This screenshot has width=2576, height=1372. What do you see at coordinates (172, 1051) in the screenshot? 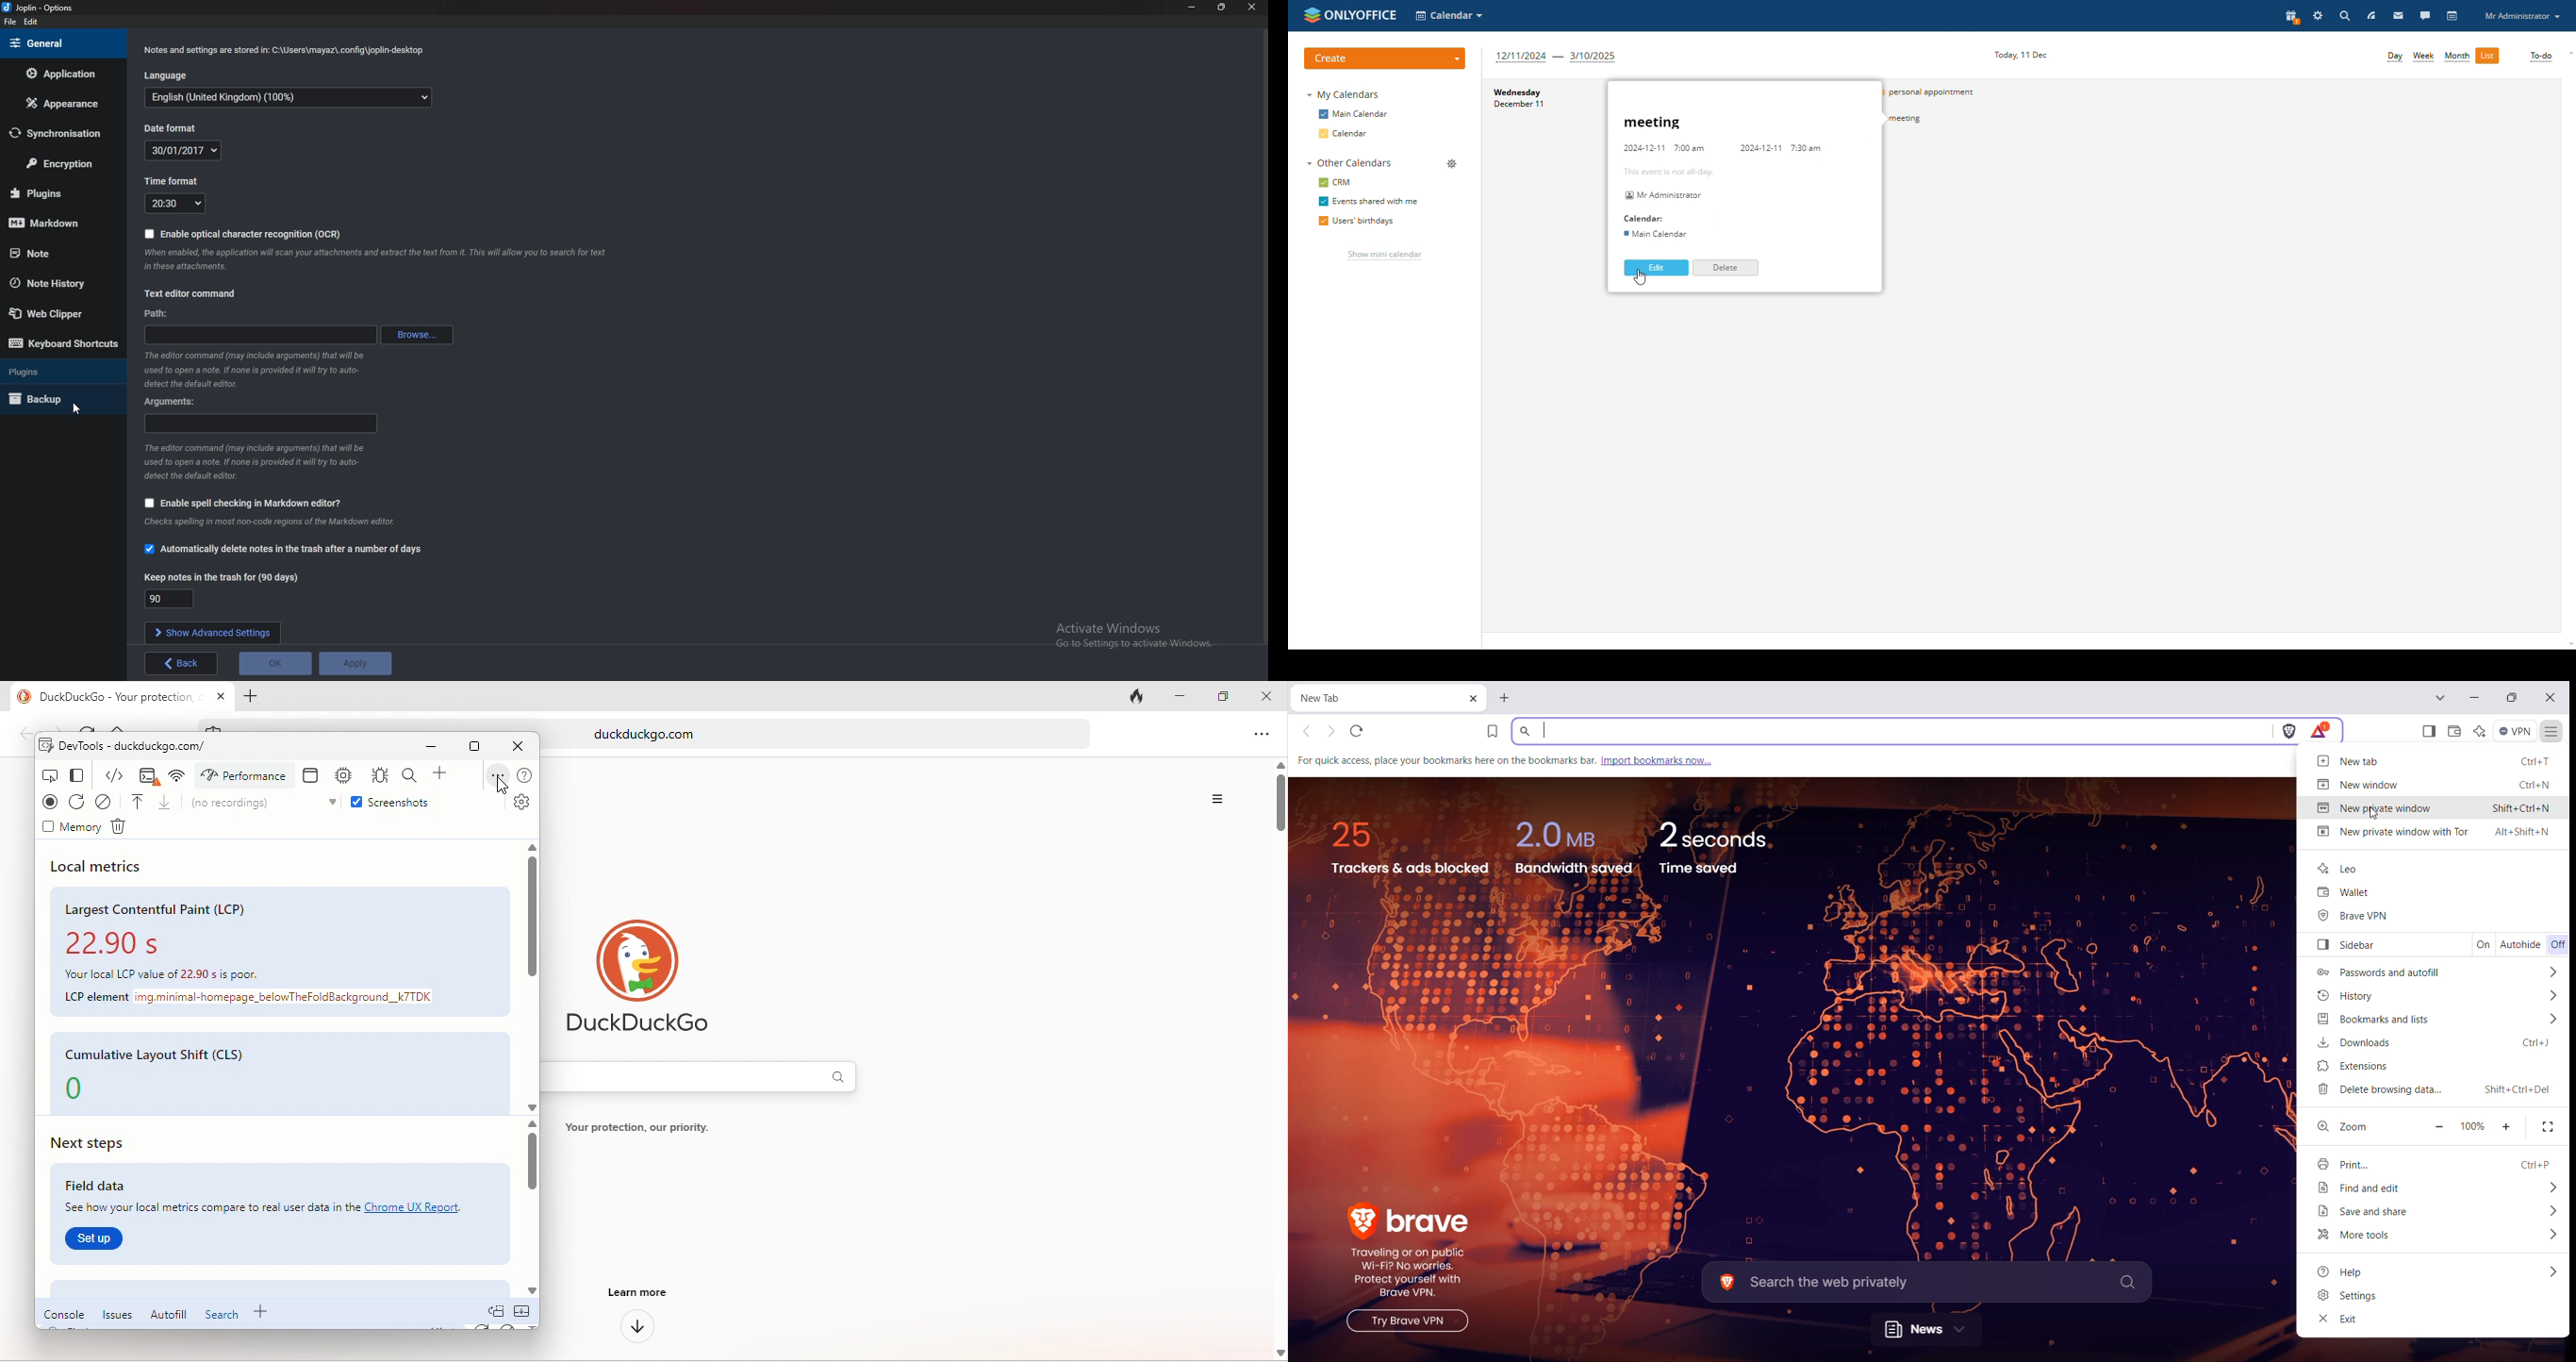
I see `cumulative layout shift(CLS)` at bounding box center [172, 1051].